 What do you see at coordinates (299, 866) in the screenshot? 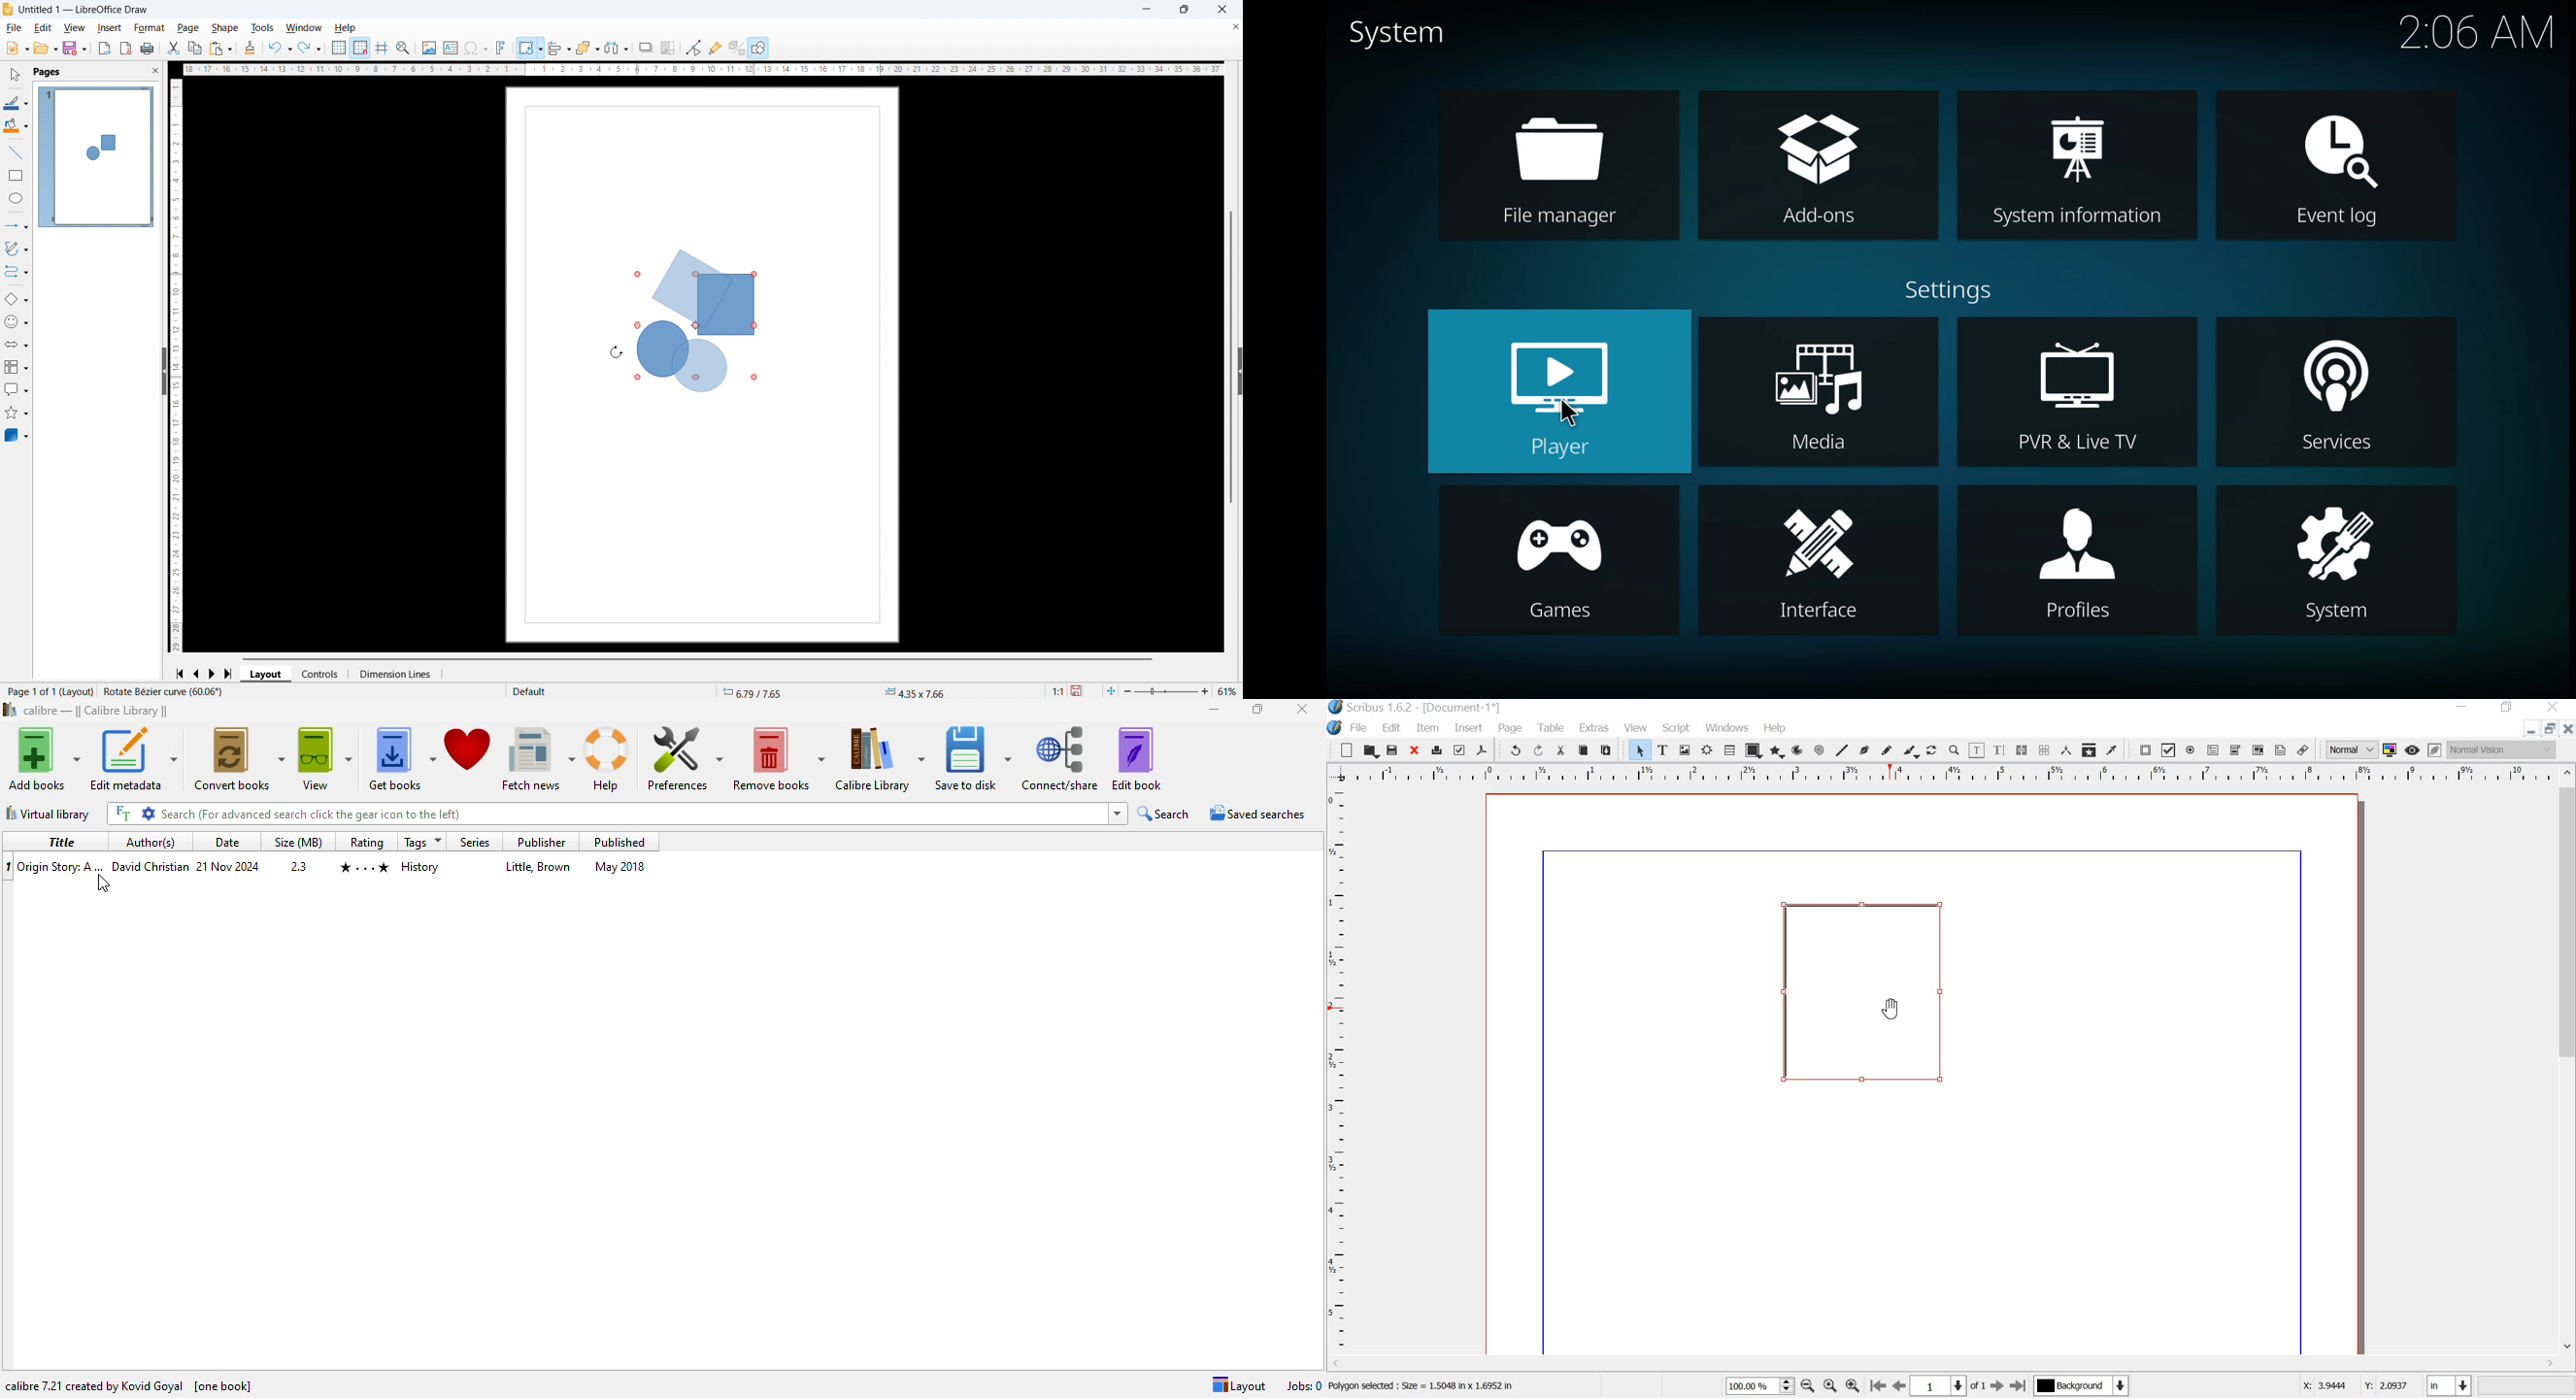
I see `2.3` at bounding box center [299, 866].